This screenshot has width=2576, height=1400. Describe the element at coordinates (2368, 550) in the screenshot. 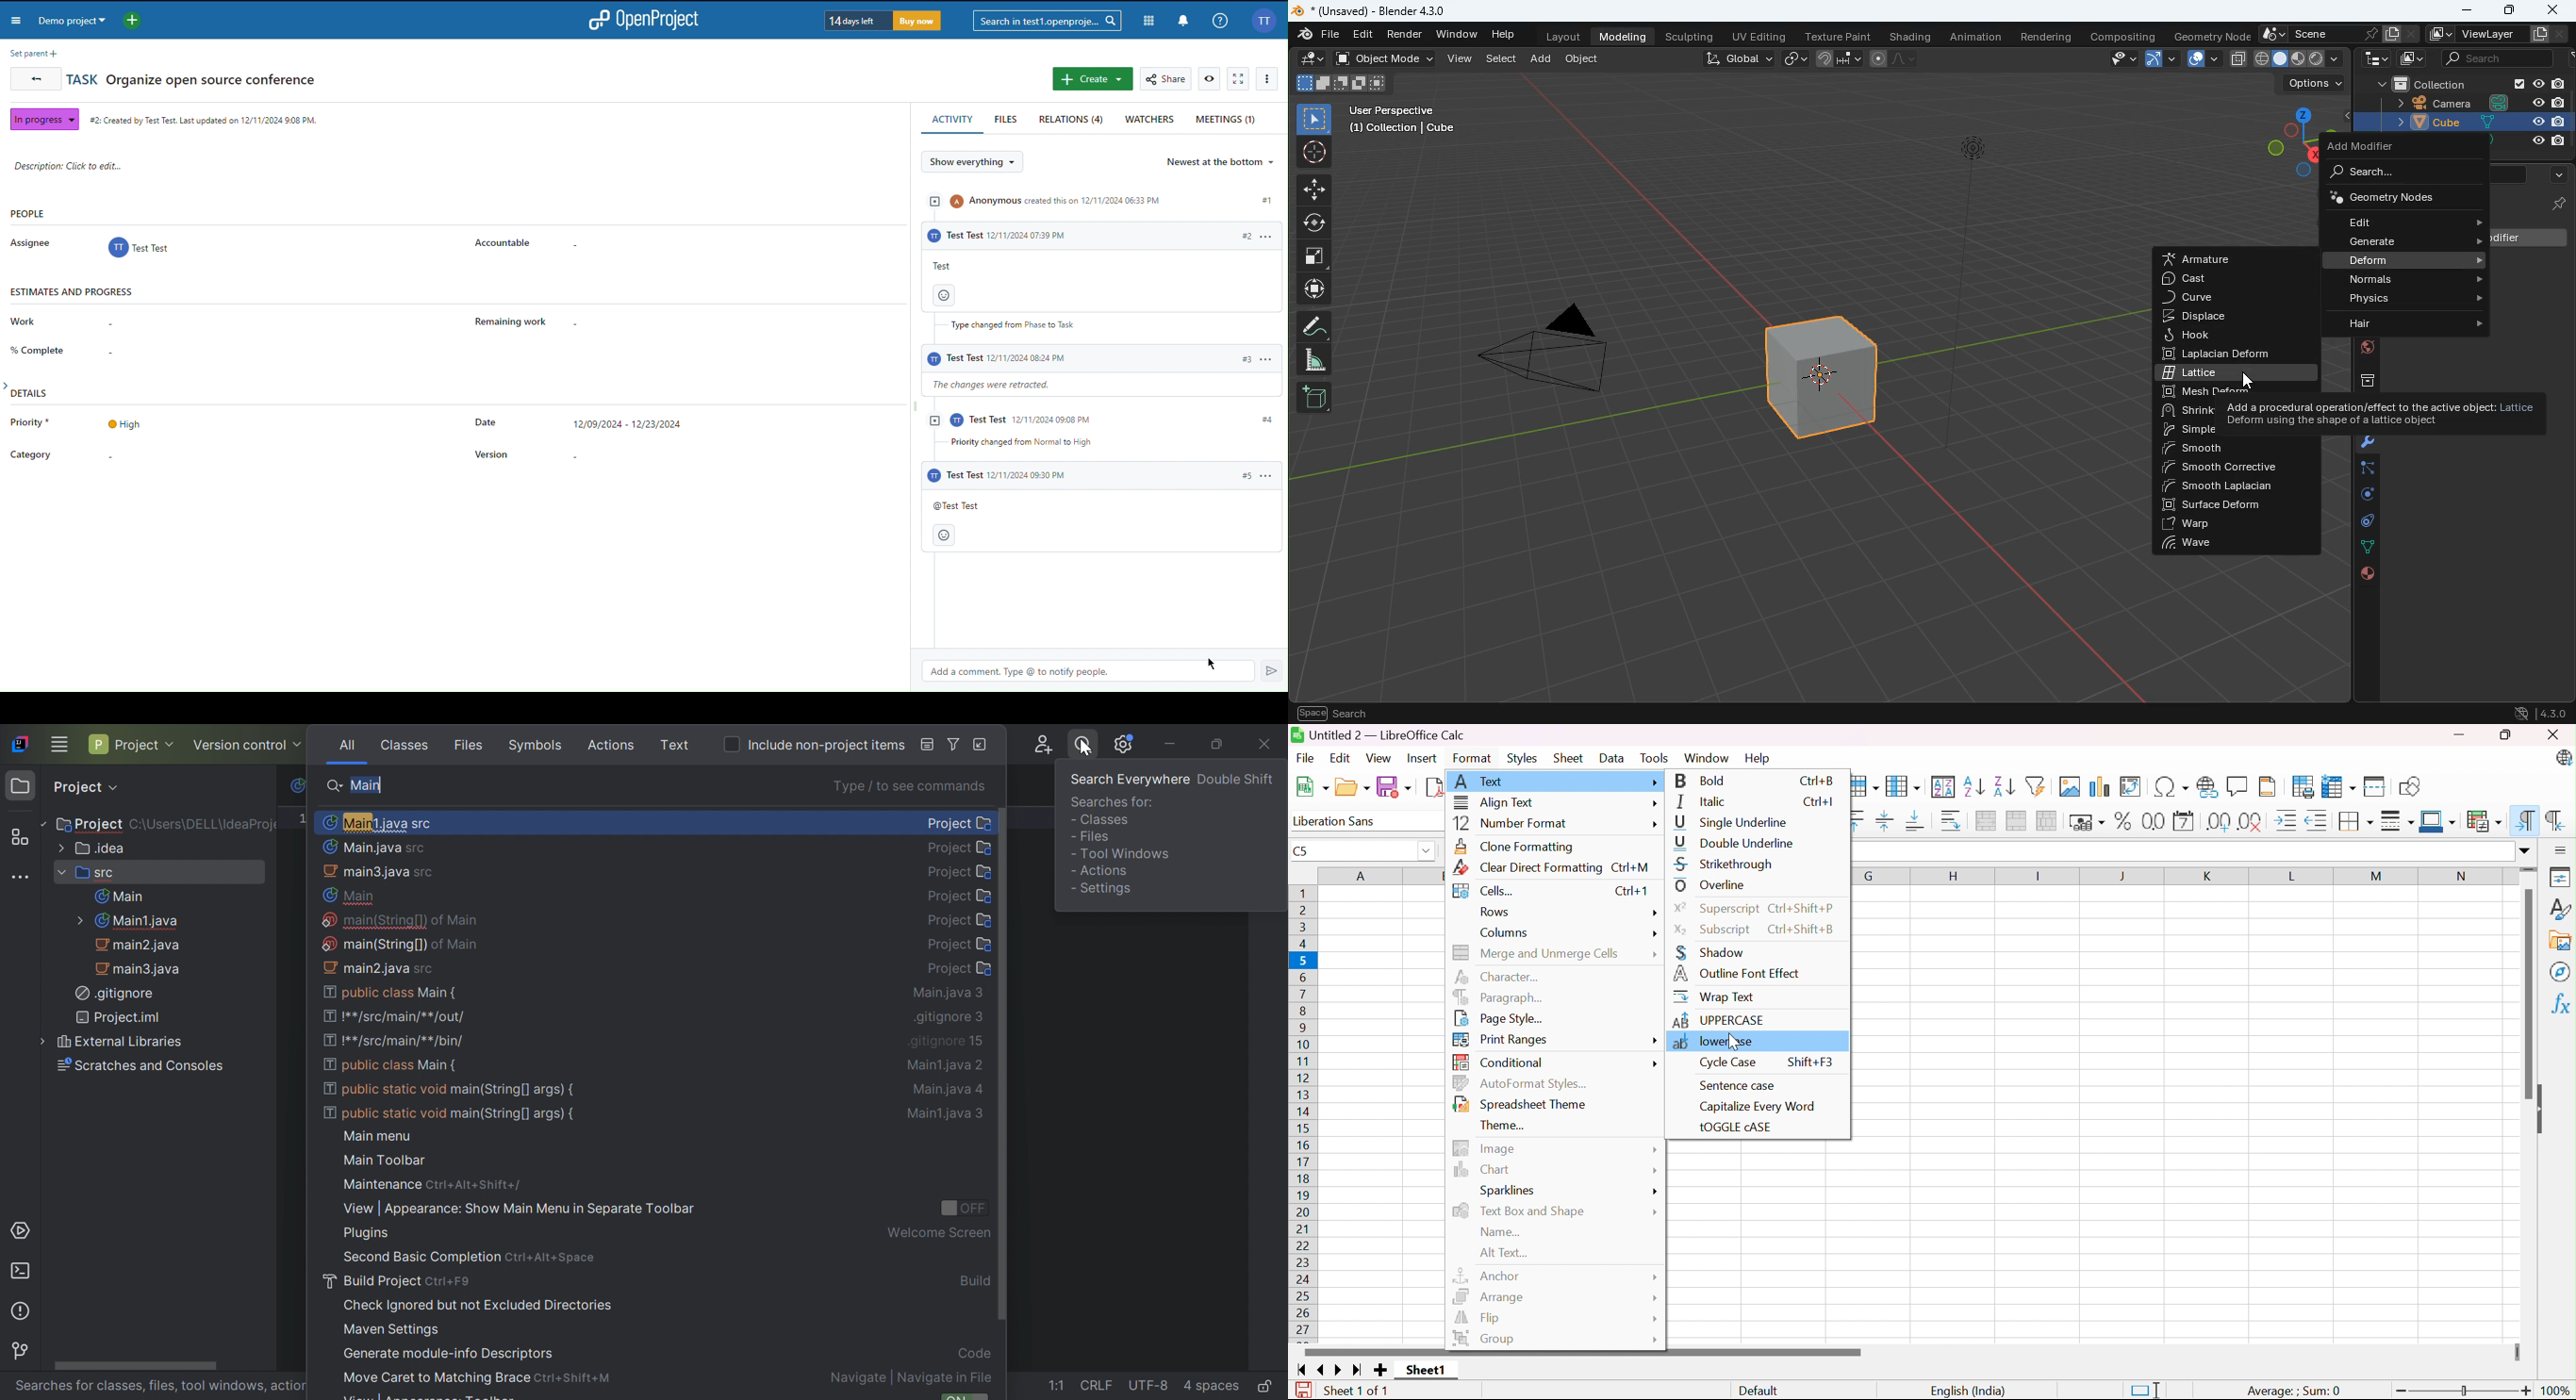

I see `dots` at that location.